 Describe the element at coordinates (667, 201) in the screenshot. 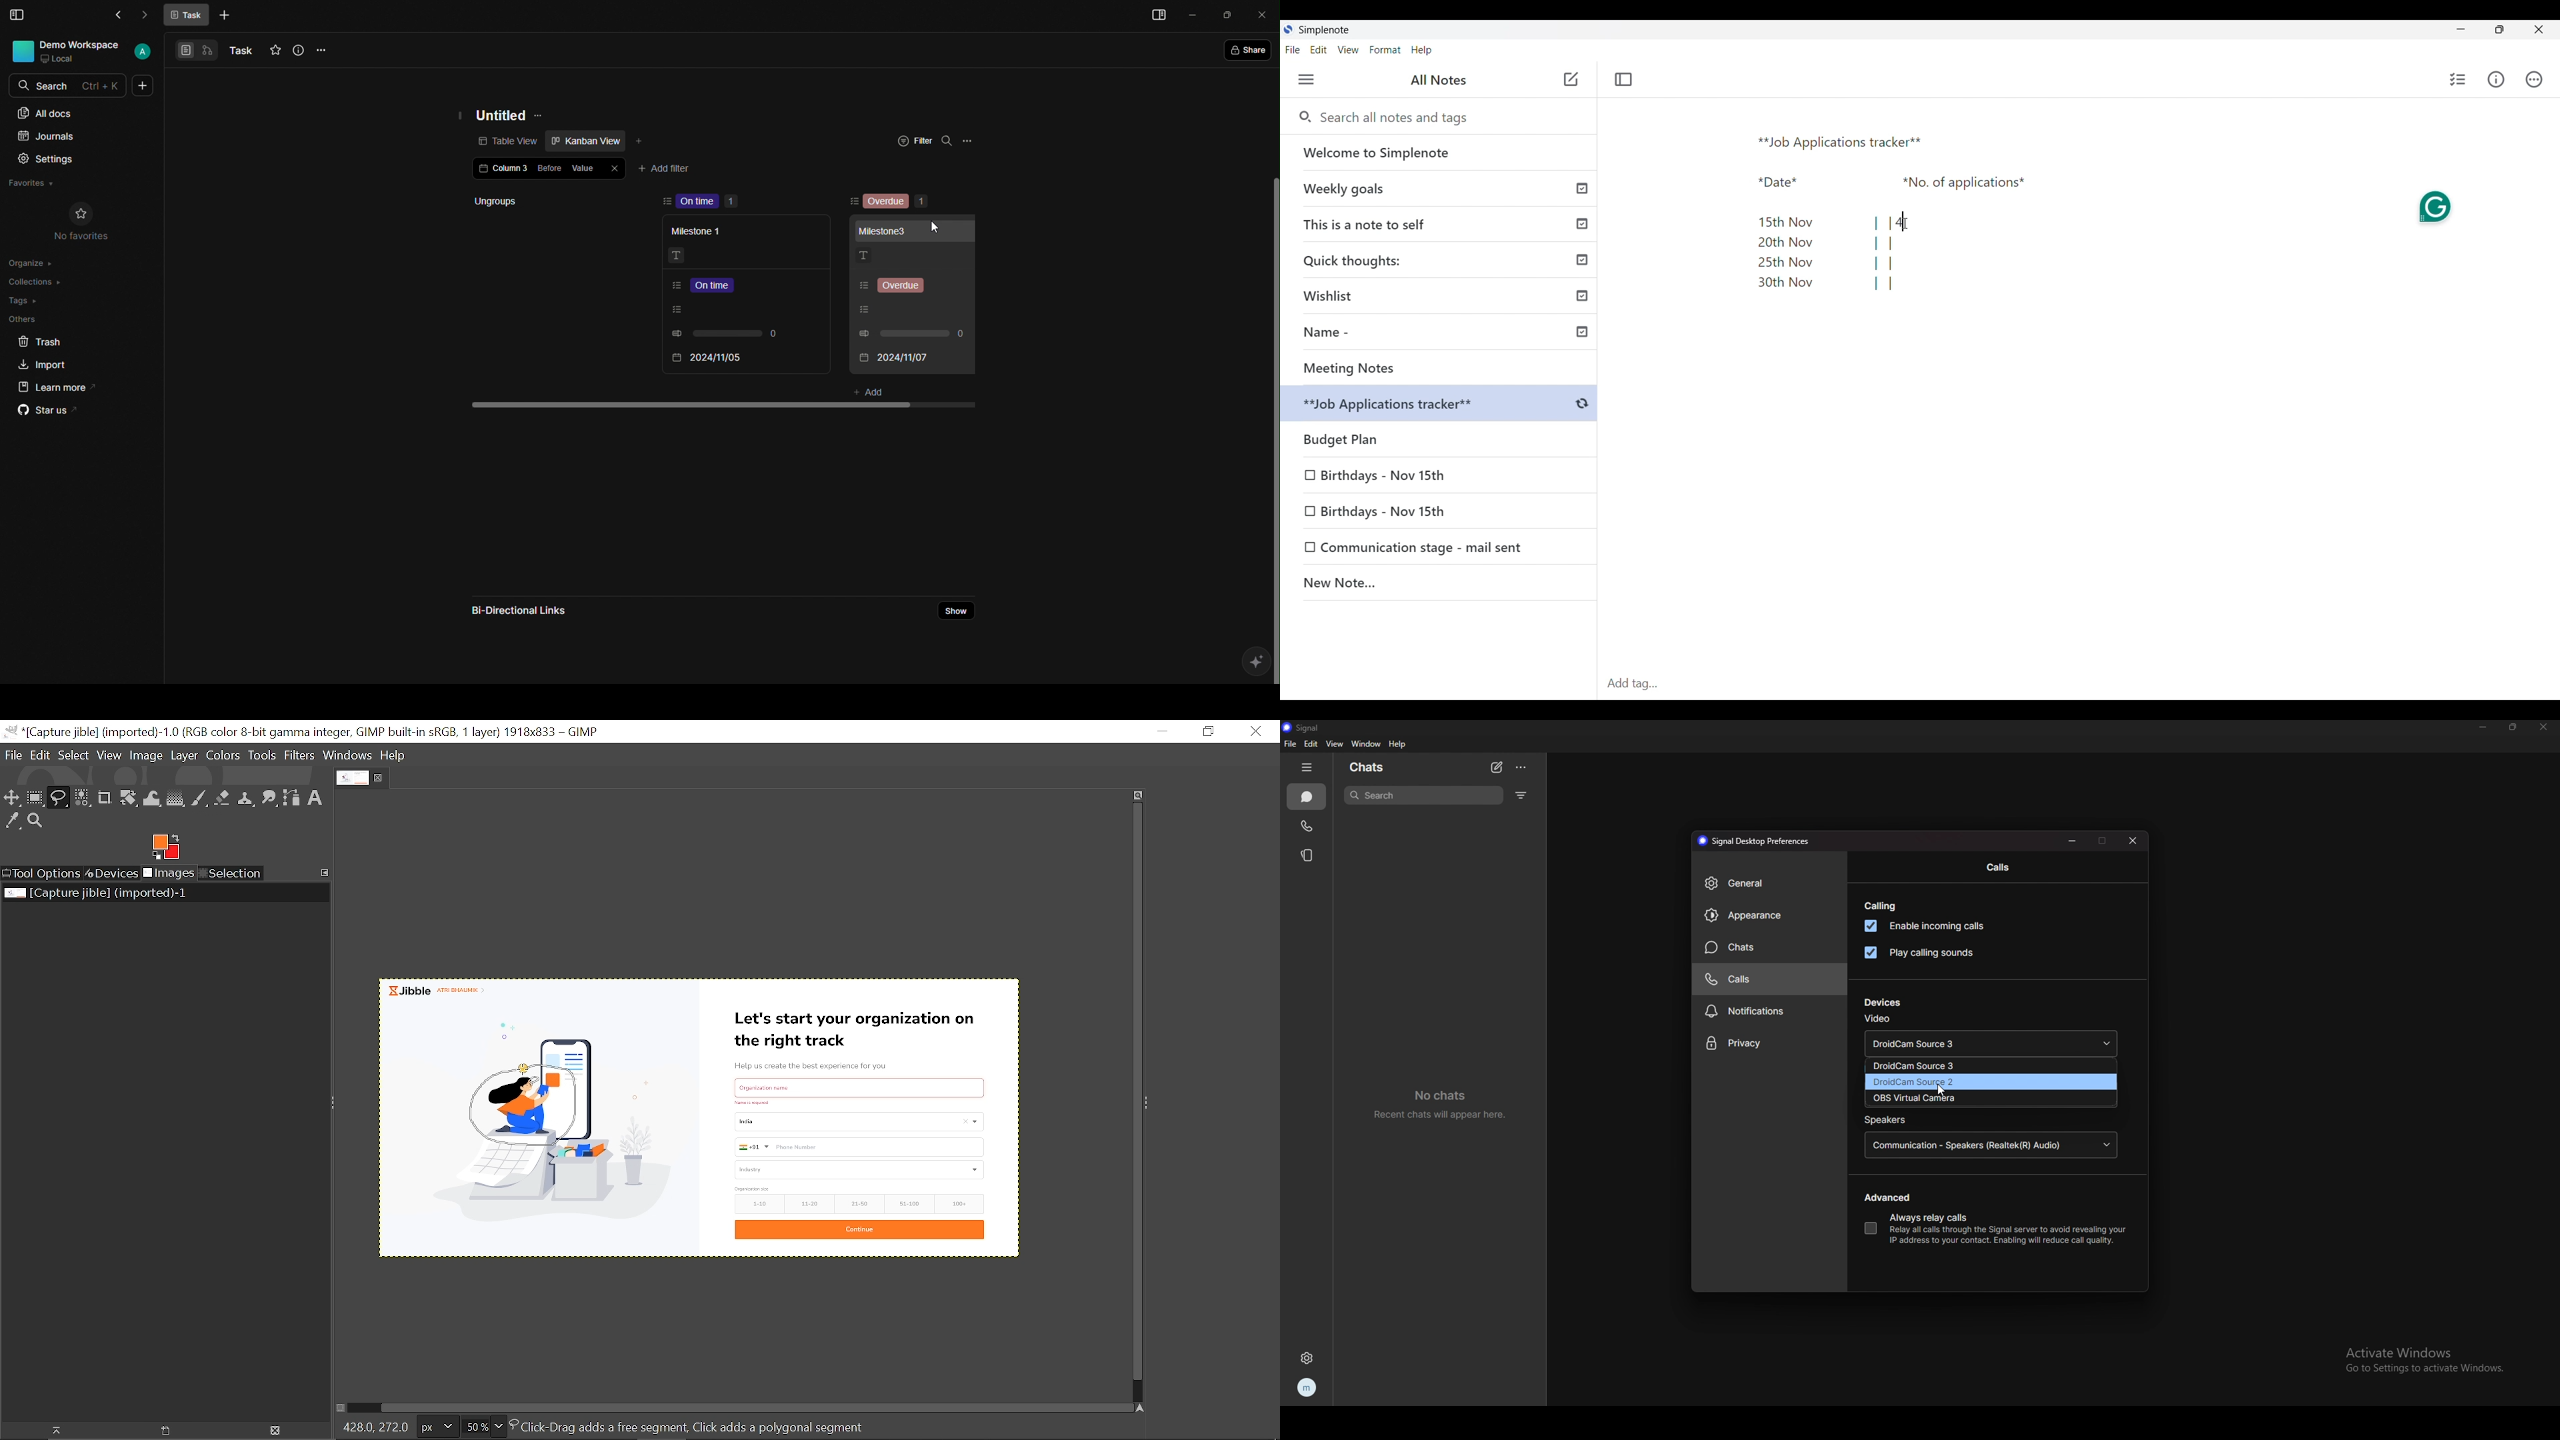

I see `sort` at that location.